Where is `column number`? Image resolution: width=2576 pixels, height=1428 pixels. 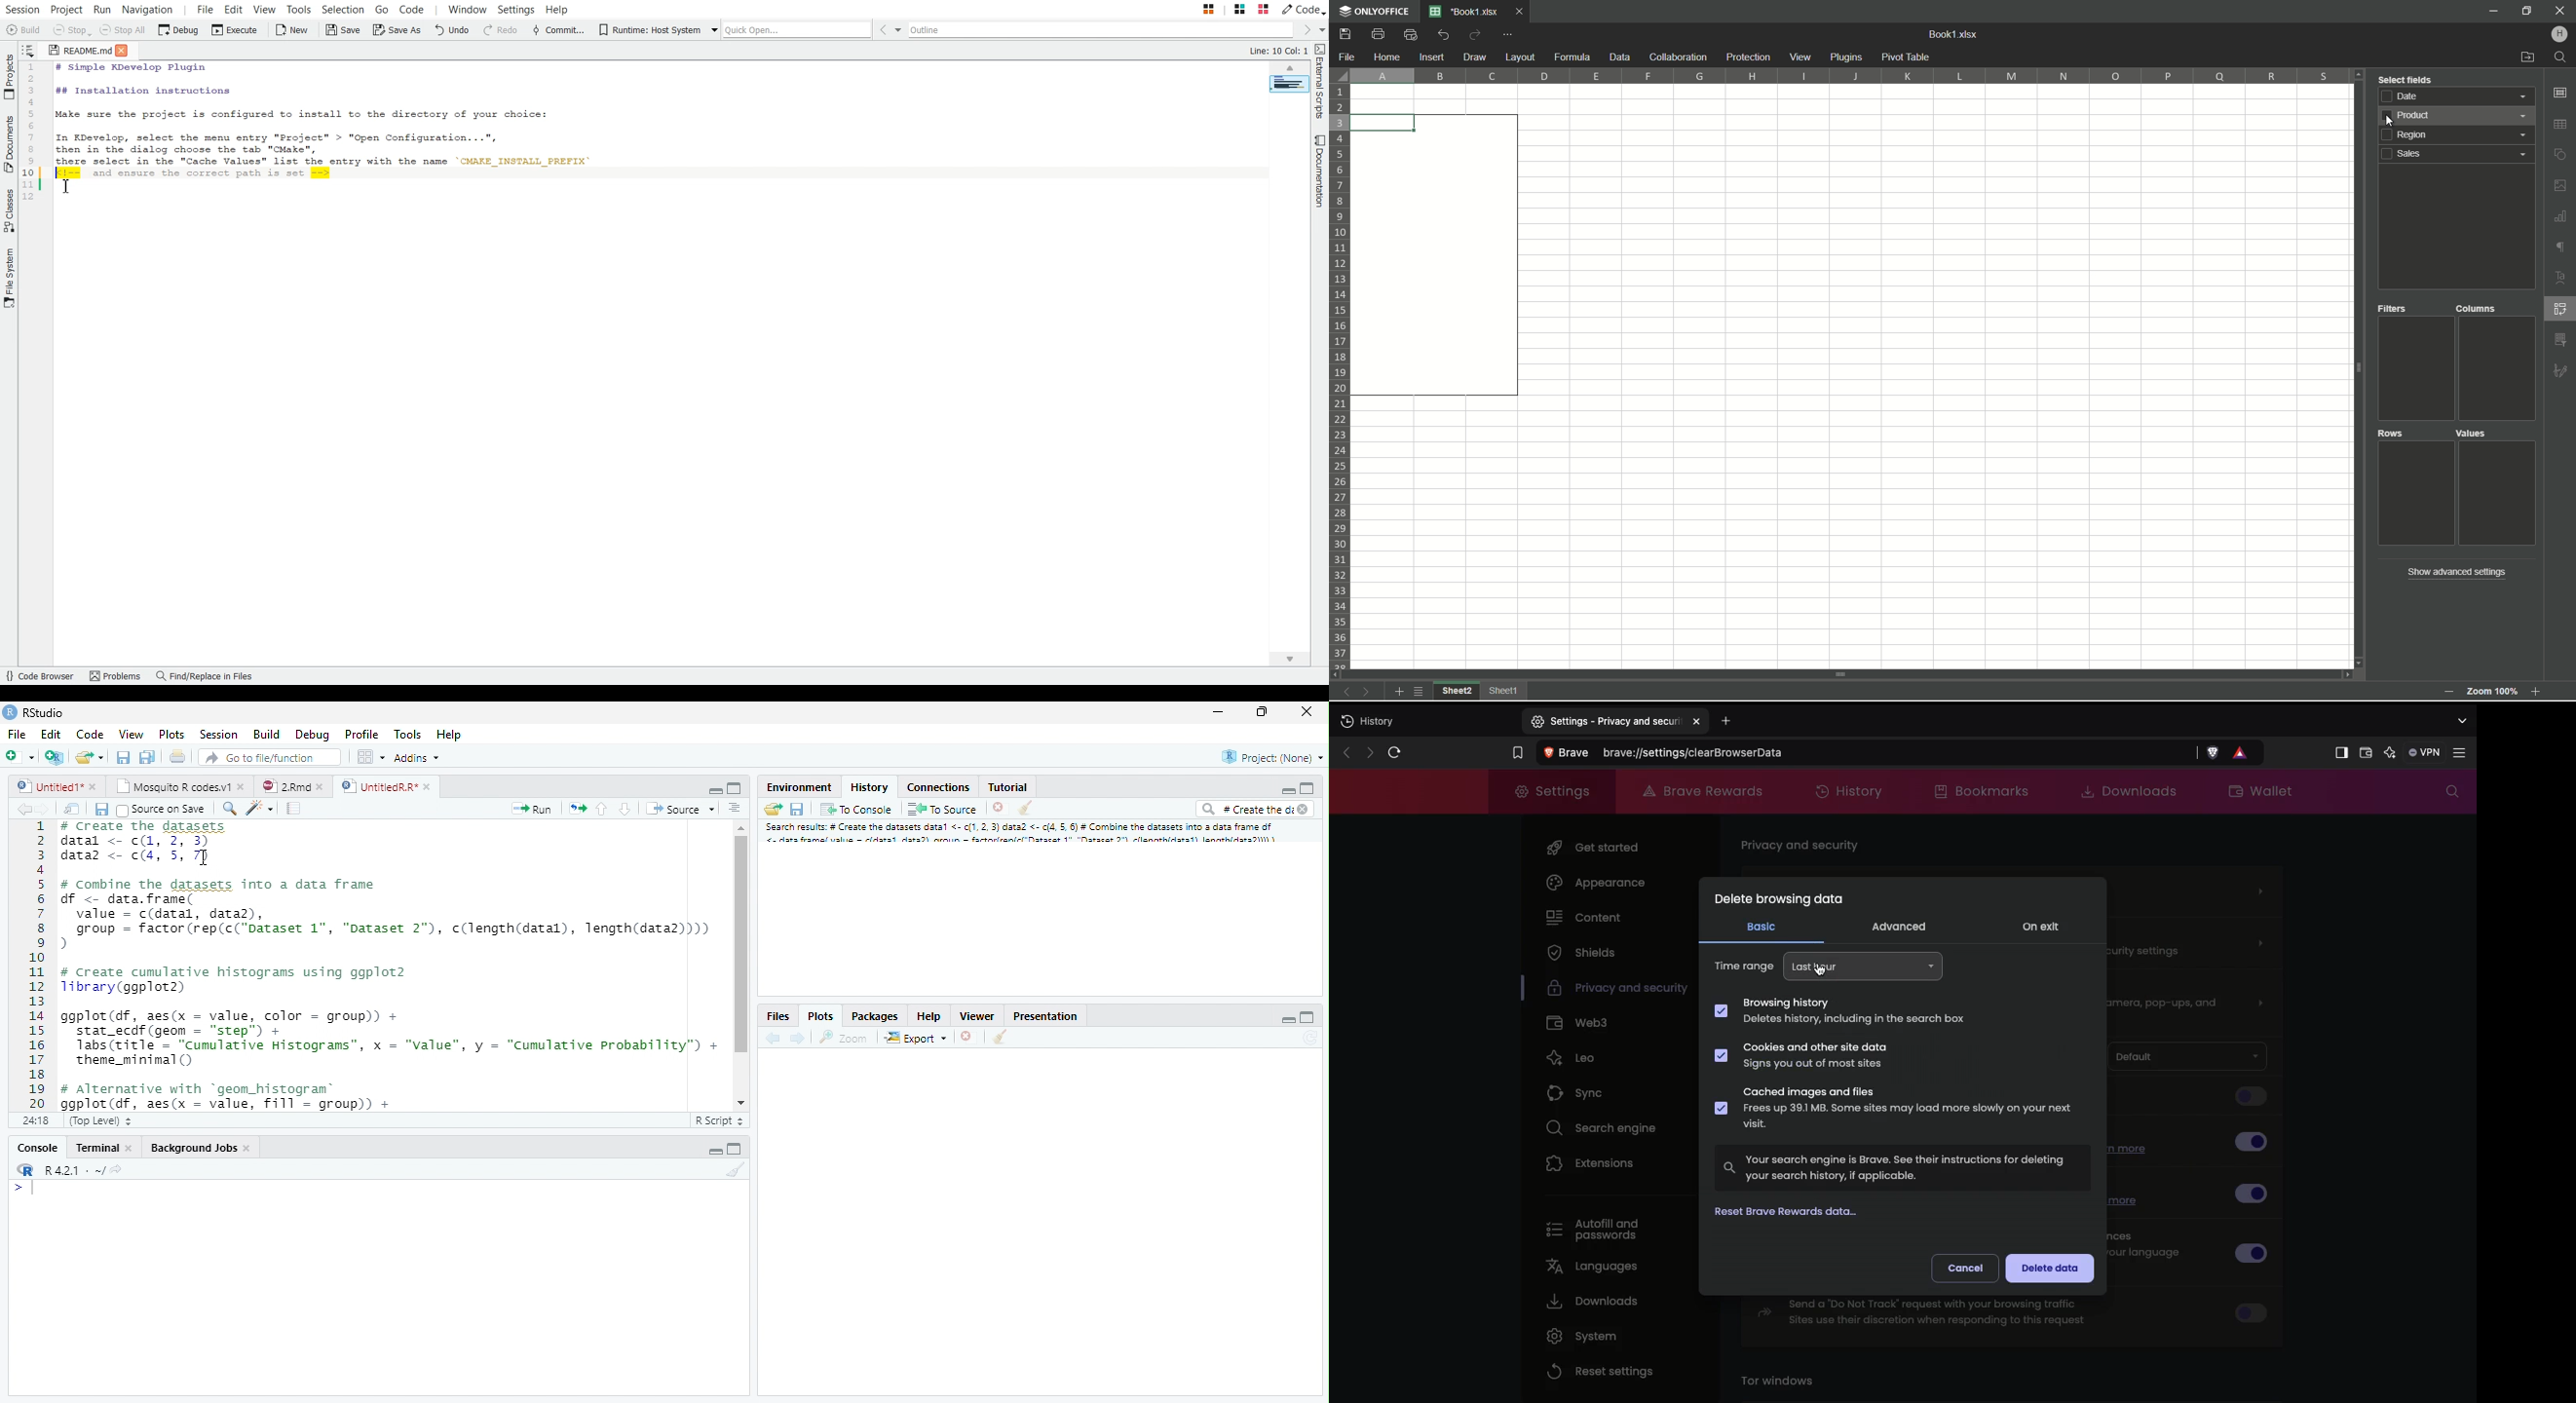
column number is located at coordinates (1850, 75).